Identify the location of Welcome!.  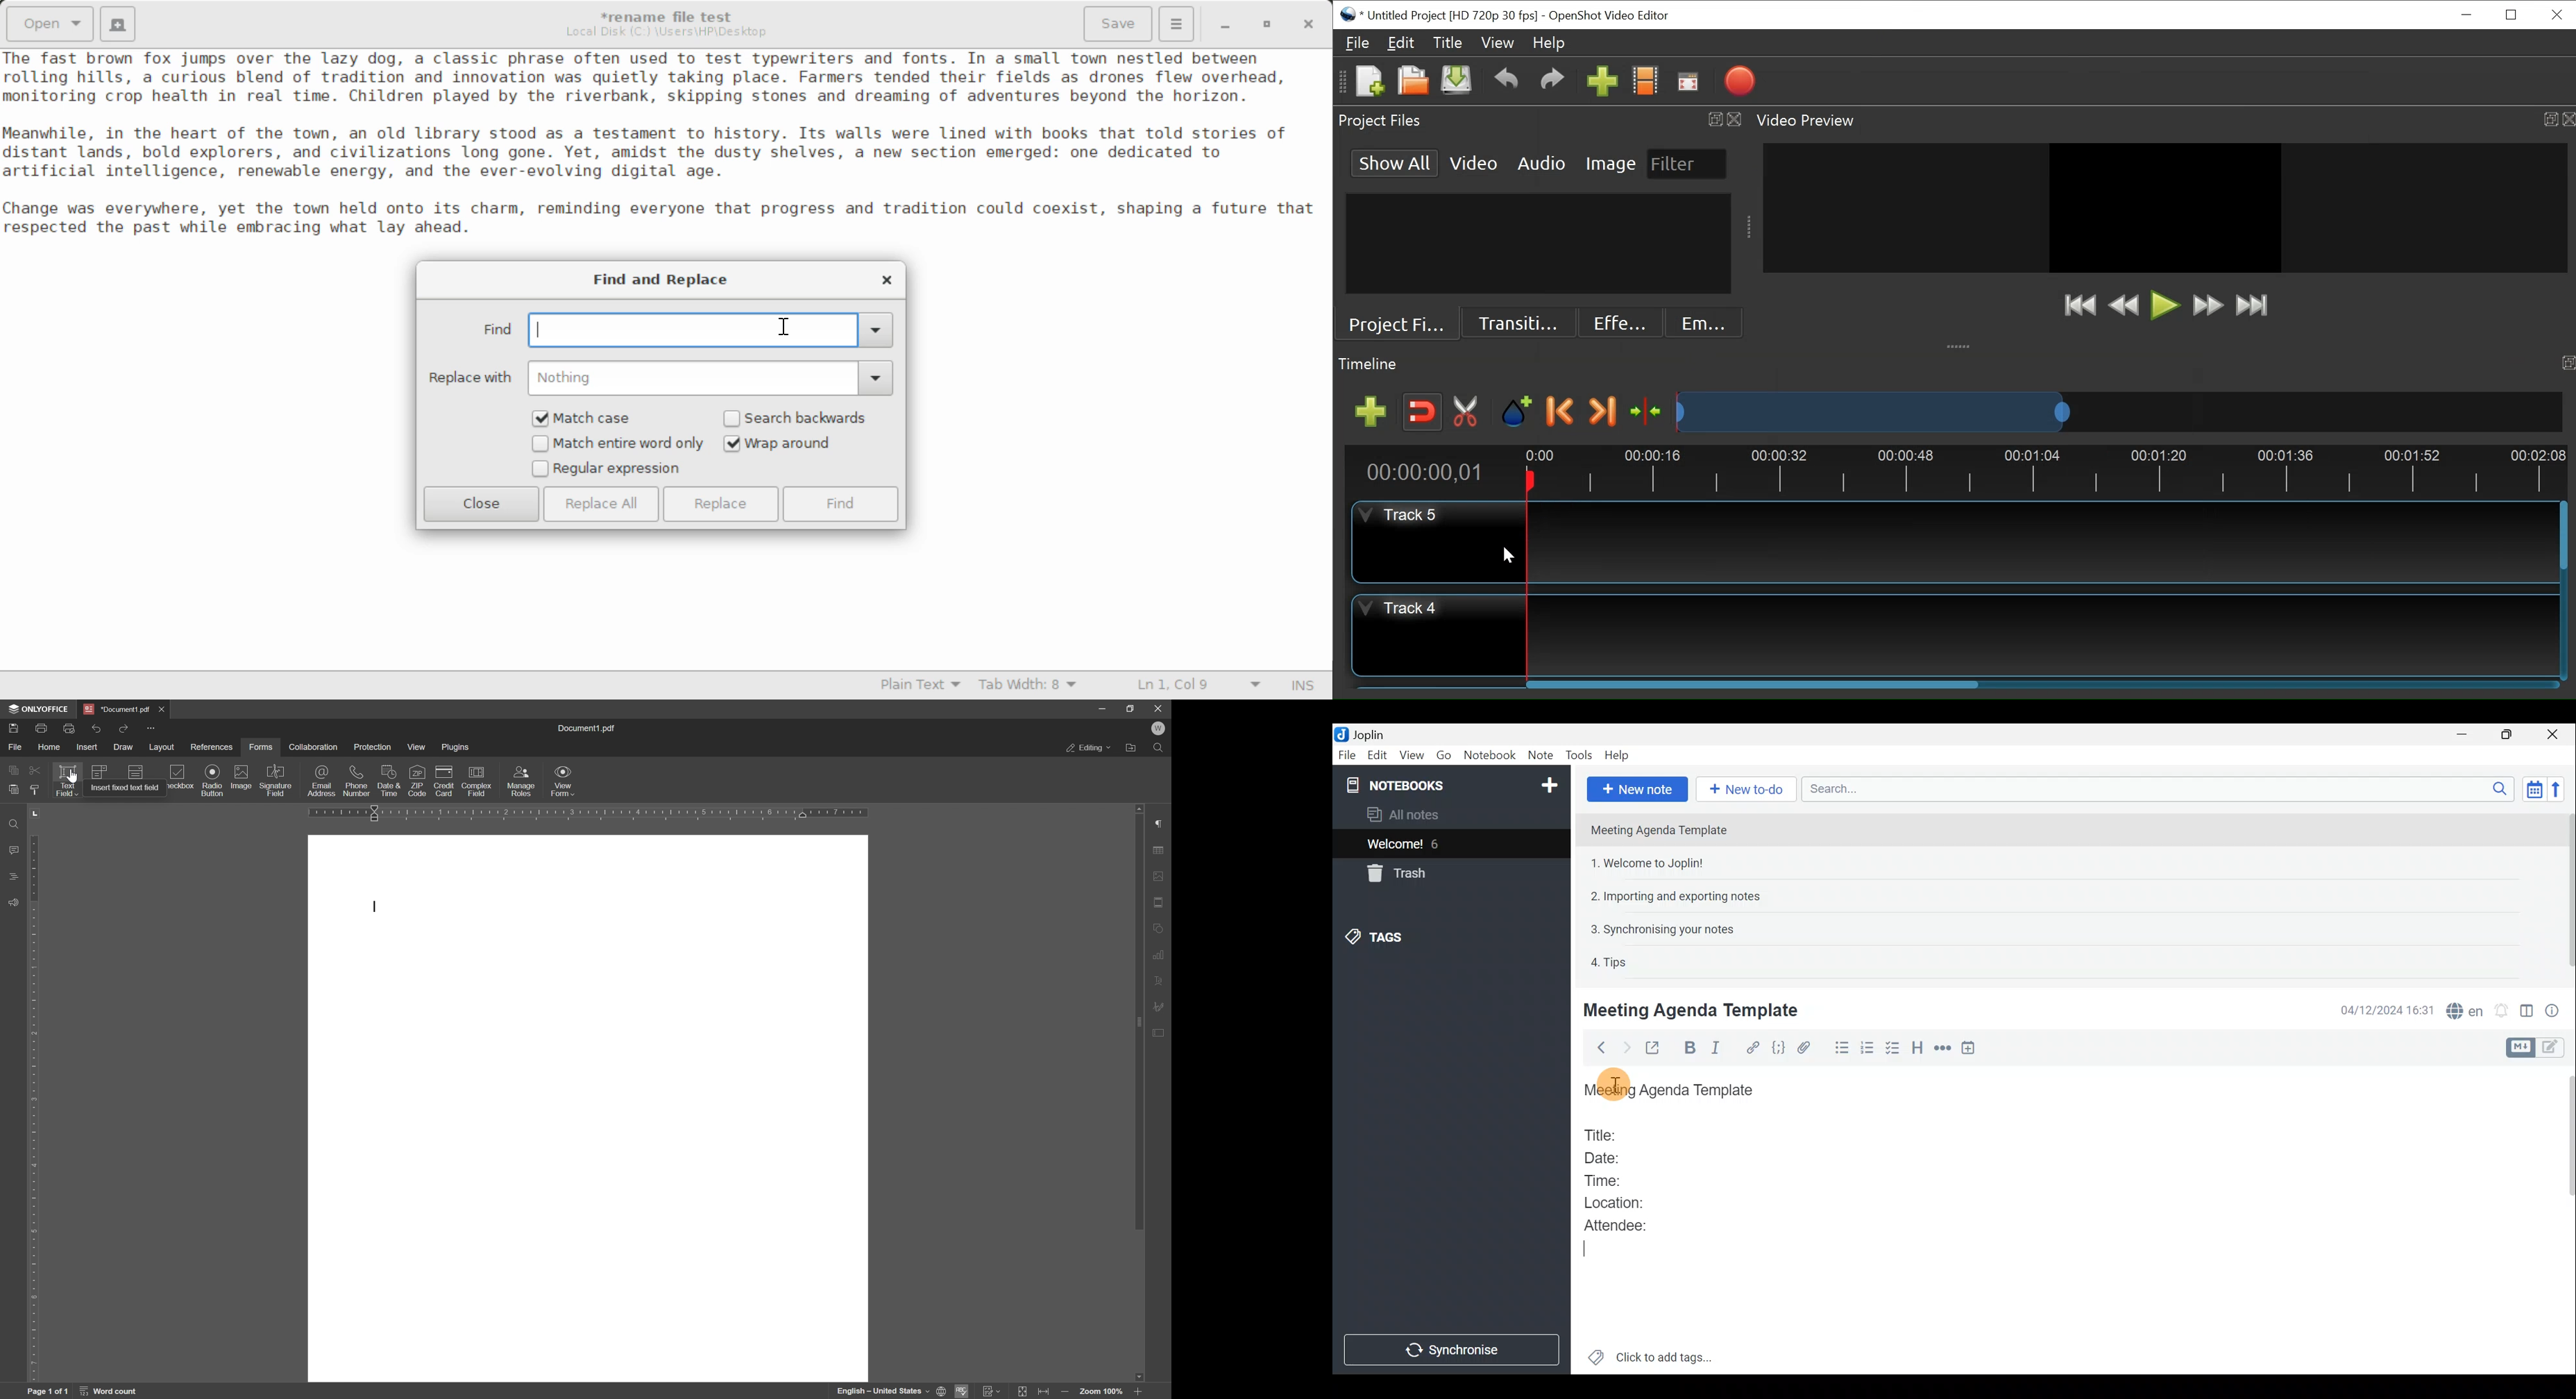
(1396, 845).